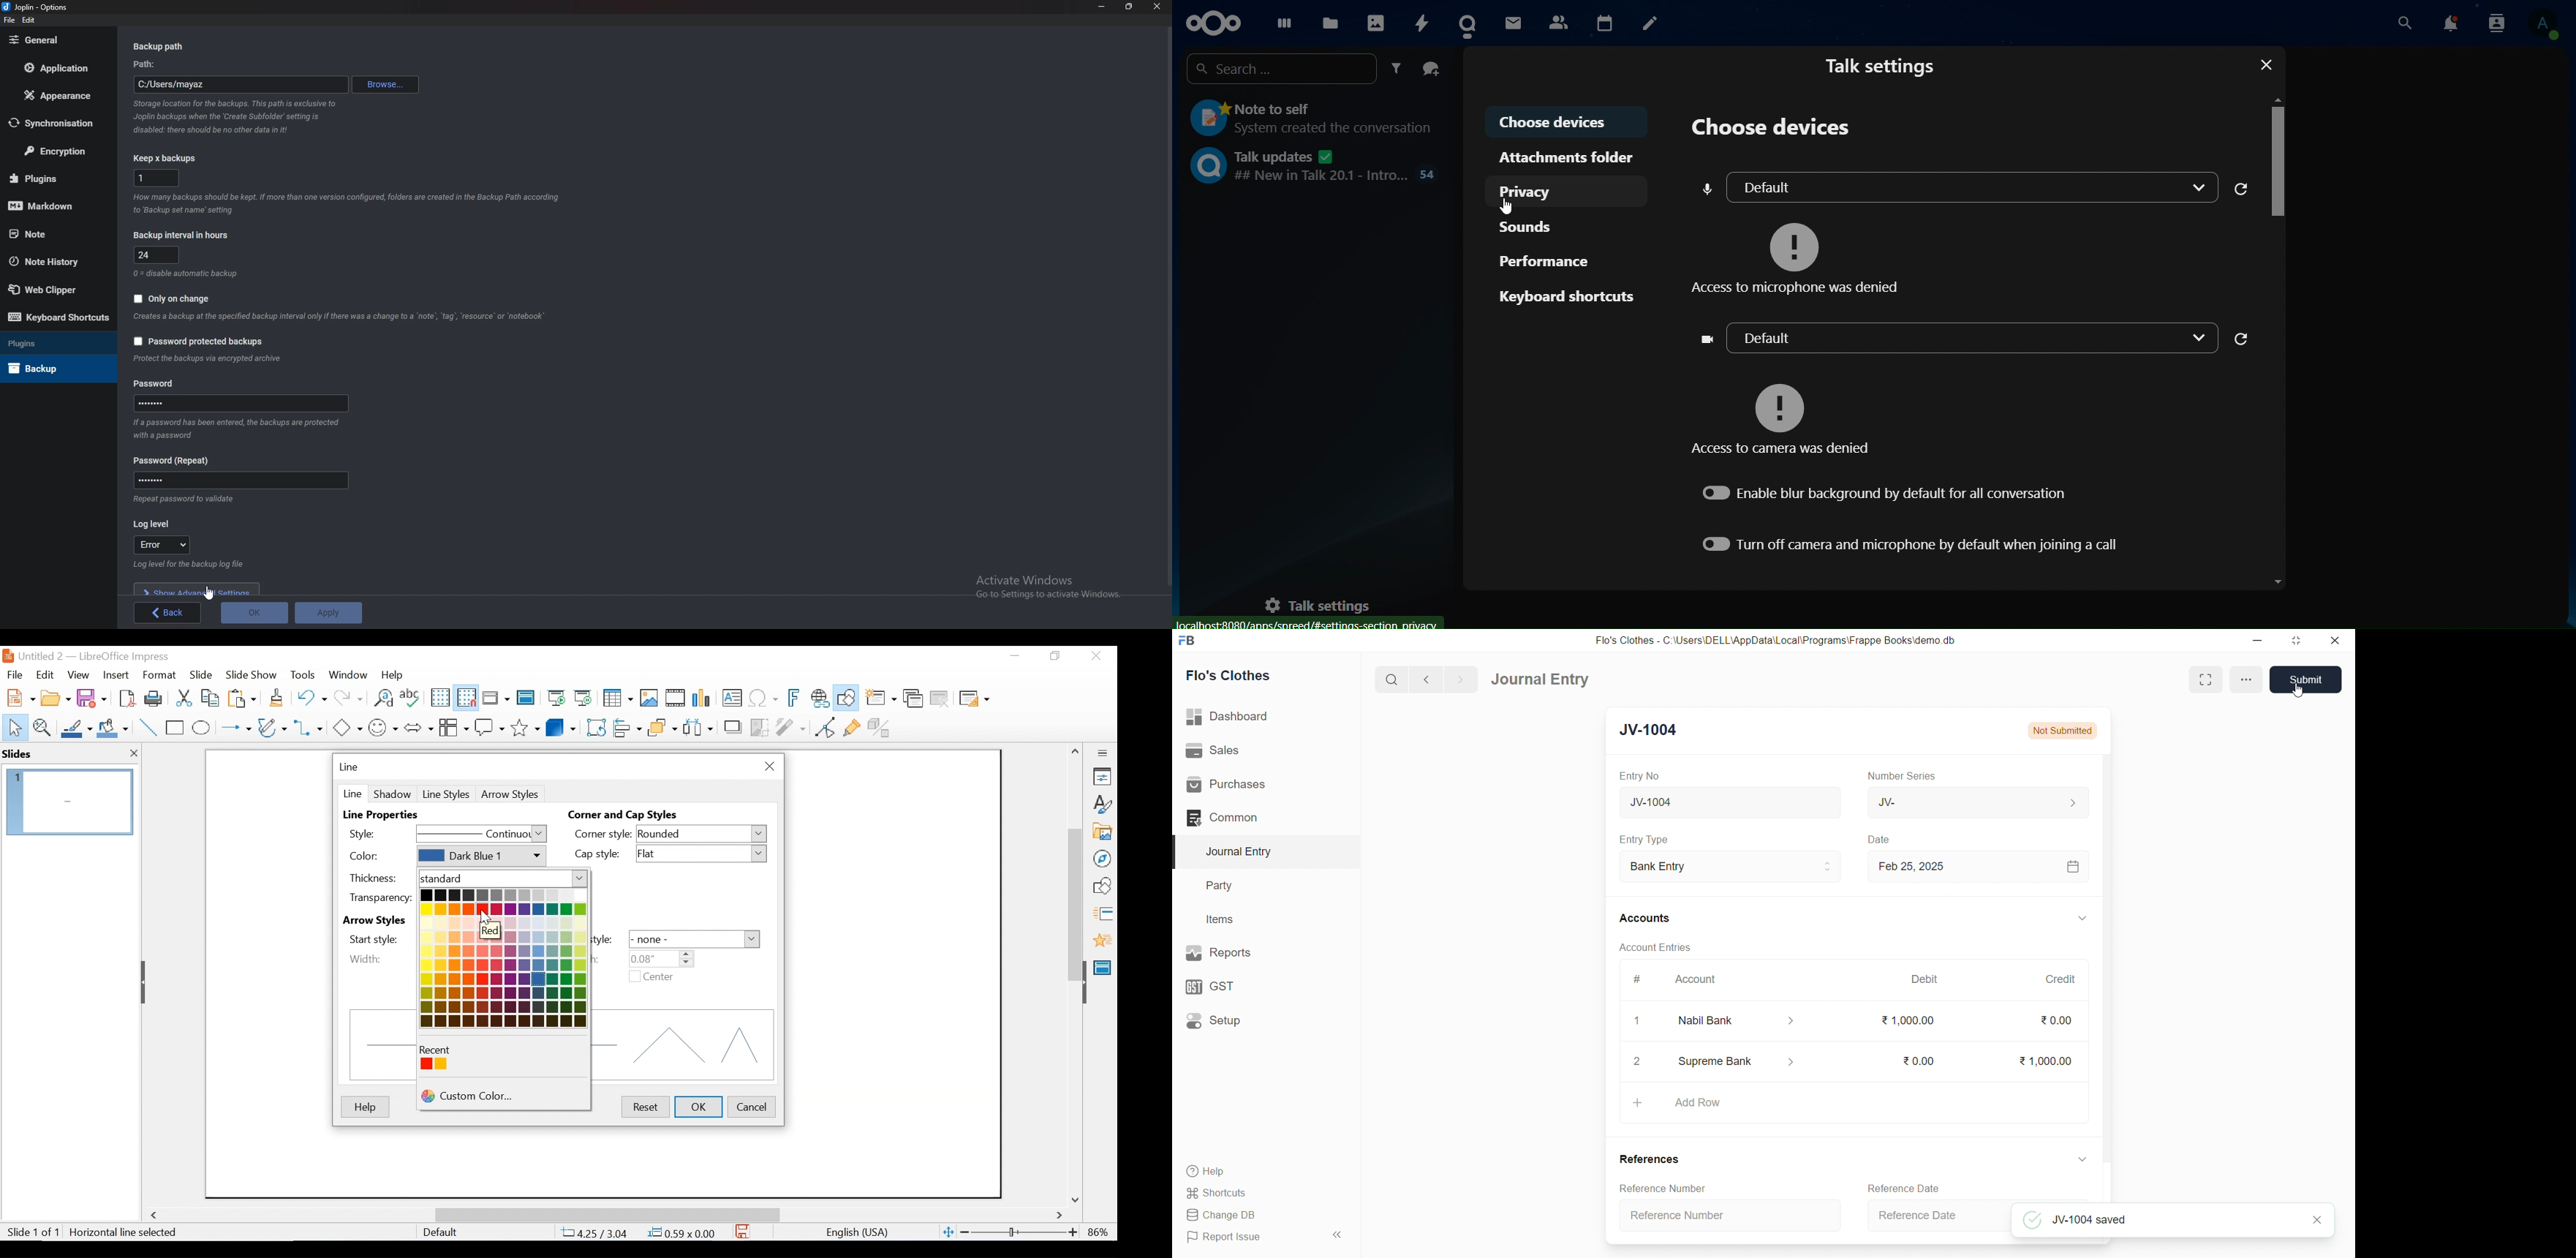  I want to click on Setup, so click(1259, 1019).